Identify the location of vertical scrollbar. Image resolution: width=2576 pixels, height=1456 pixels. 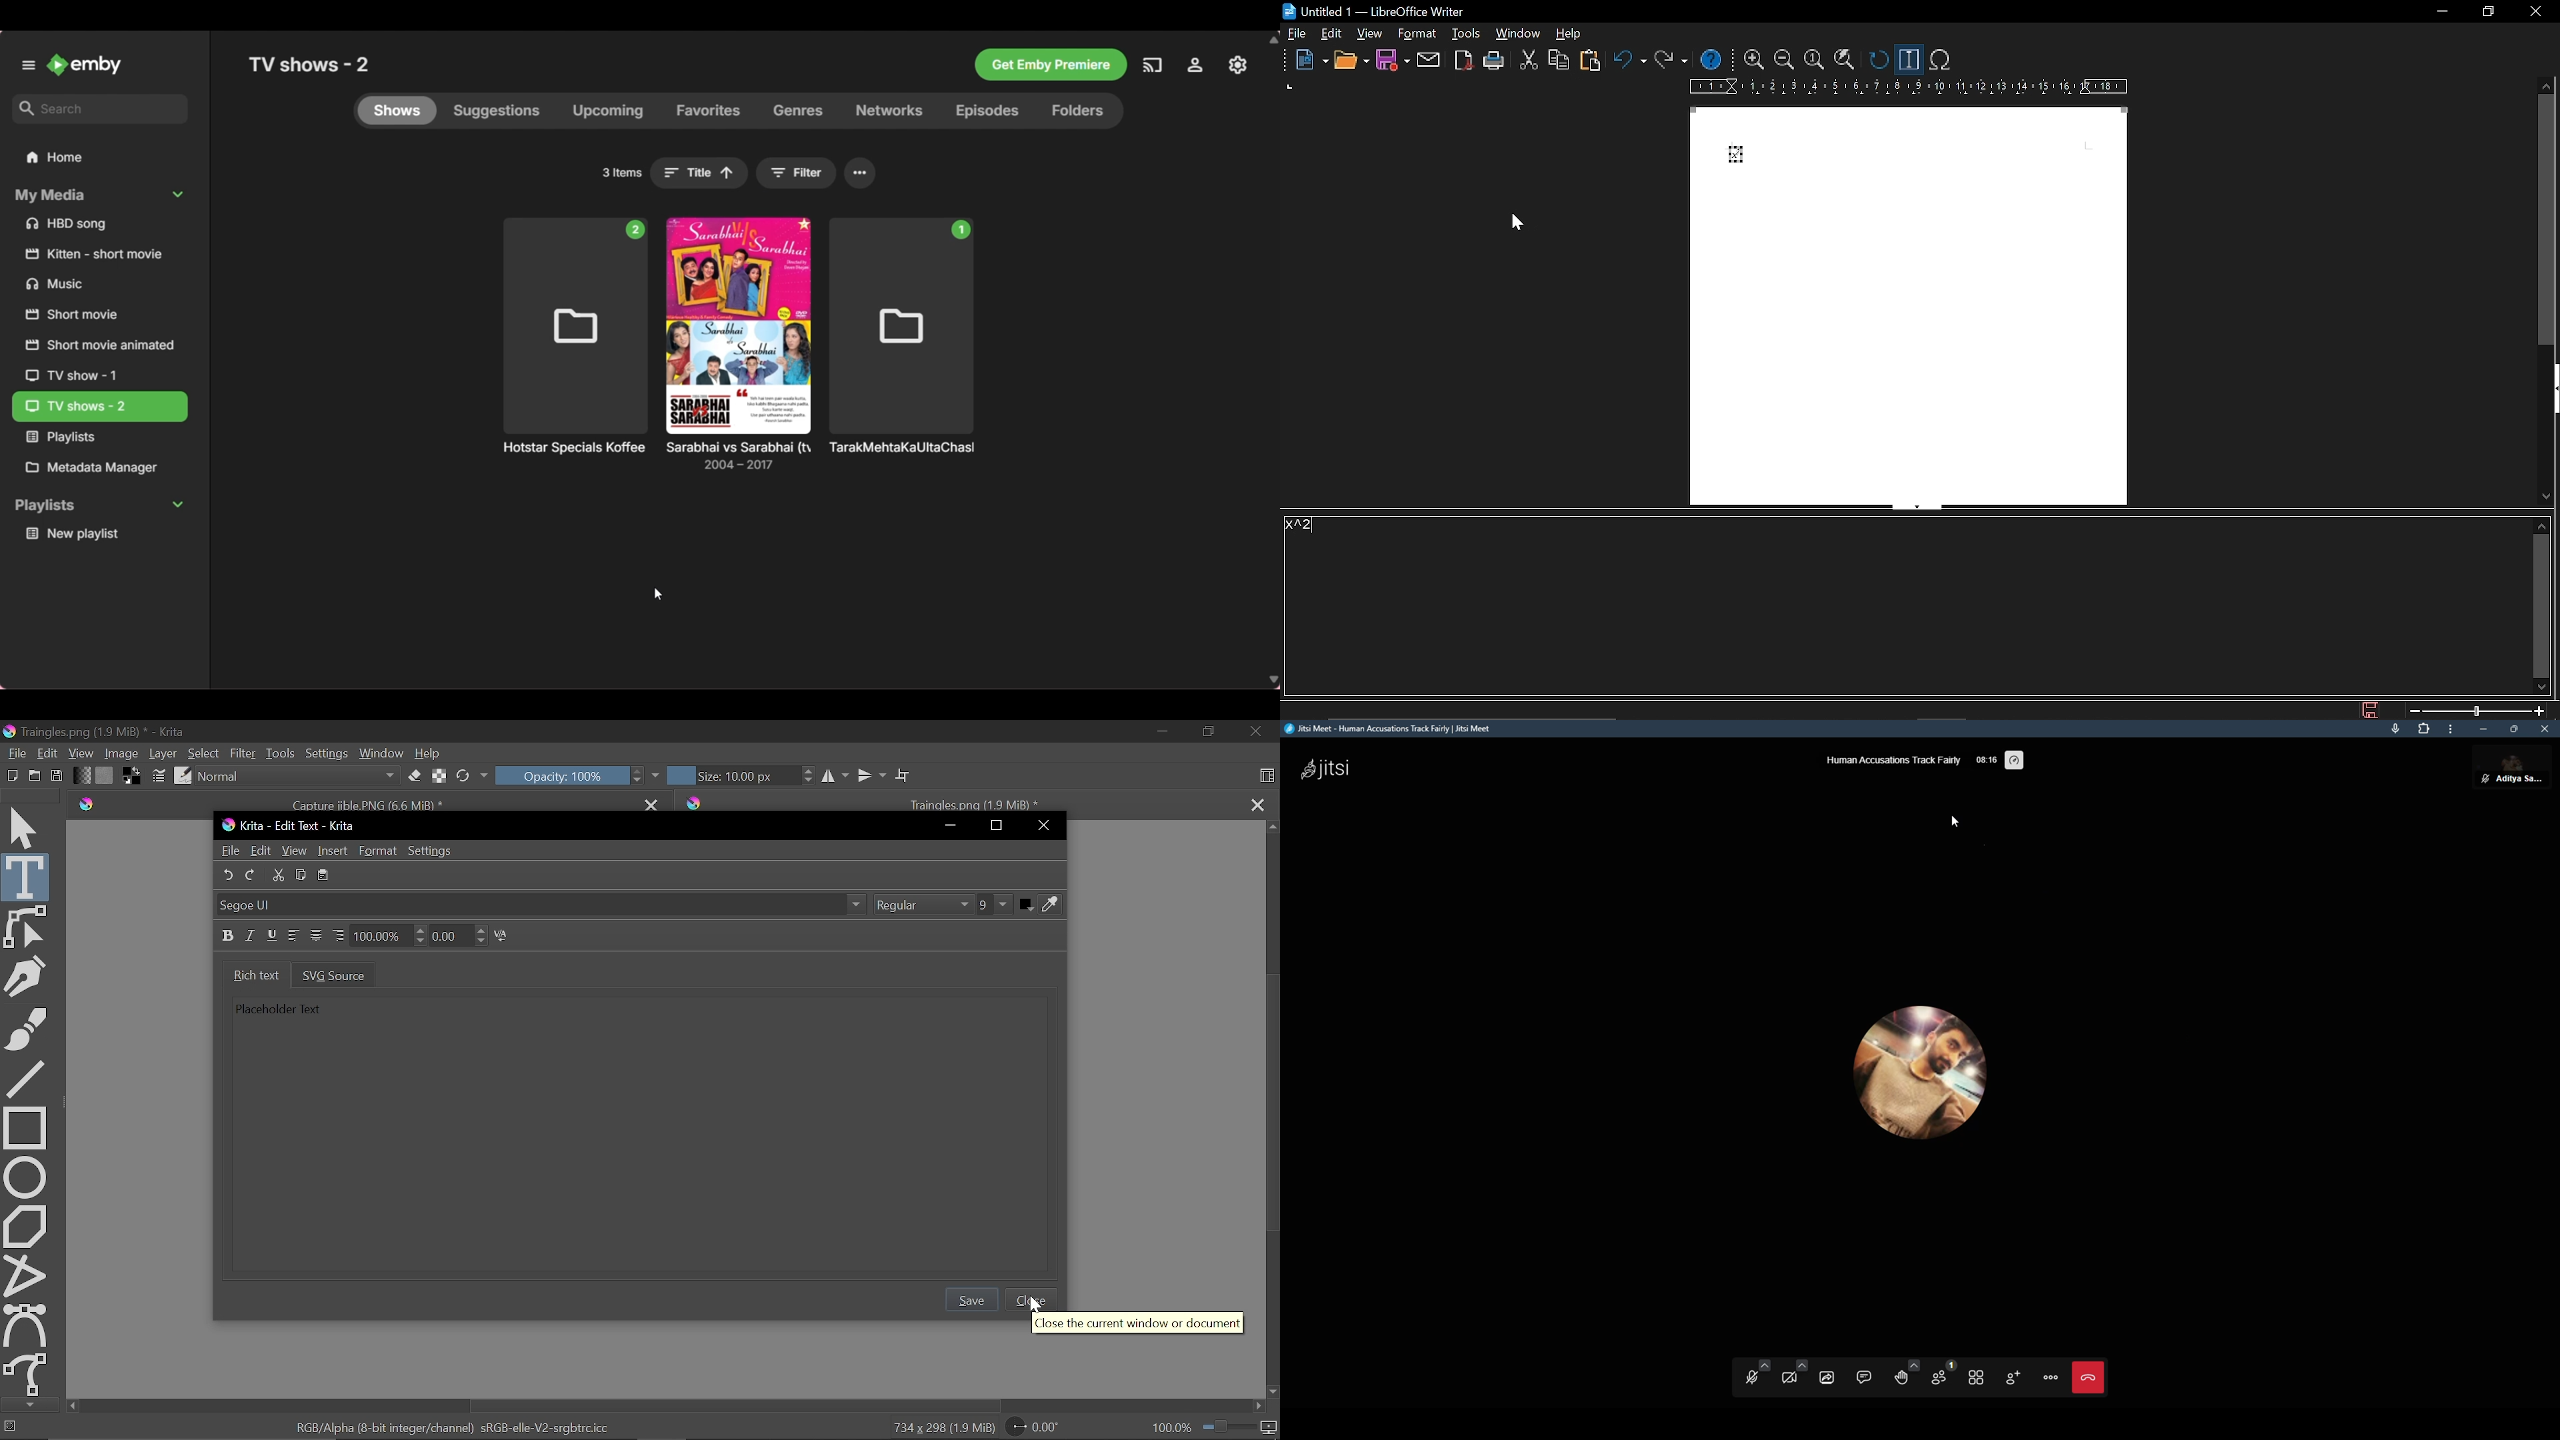
(1269, 1099).